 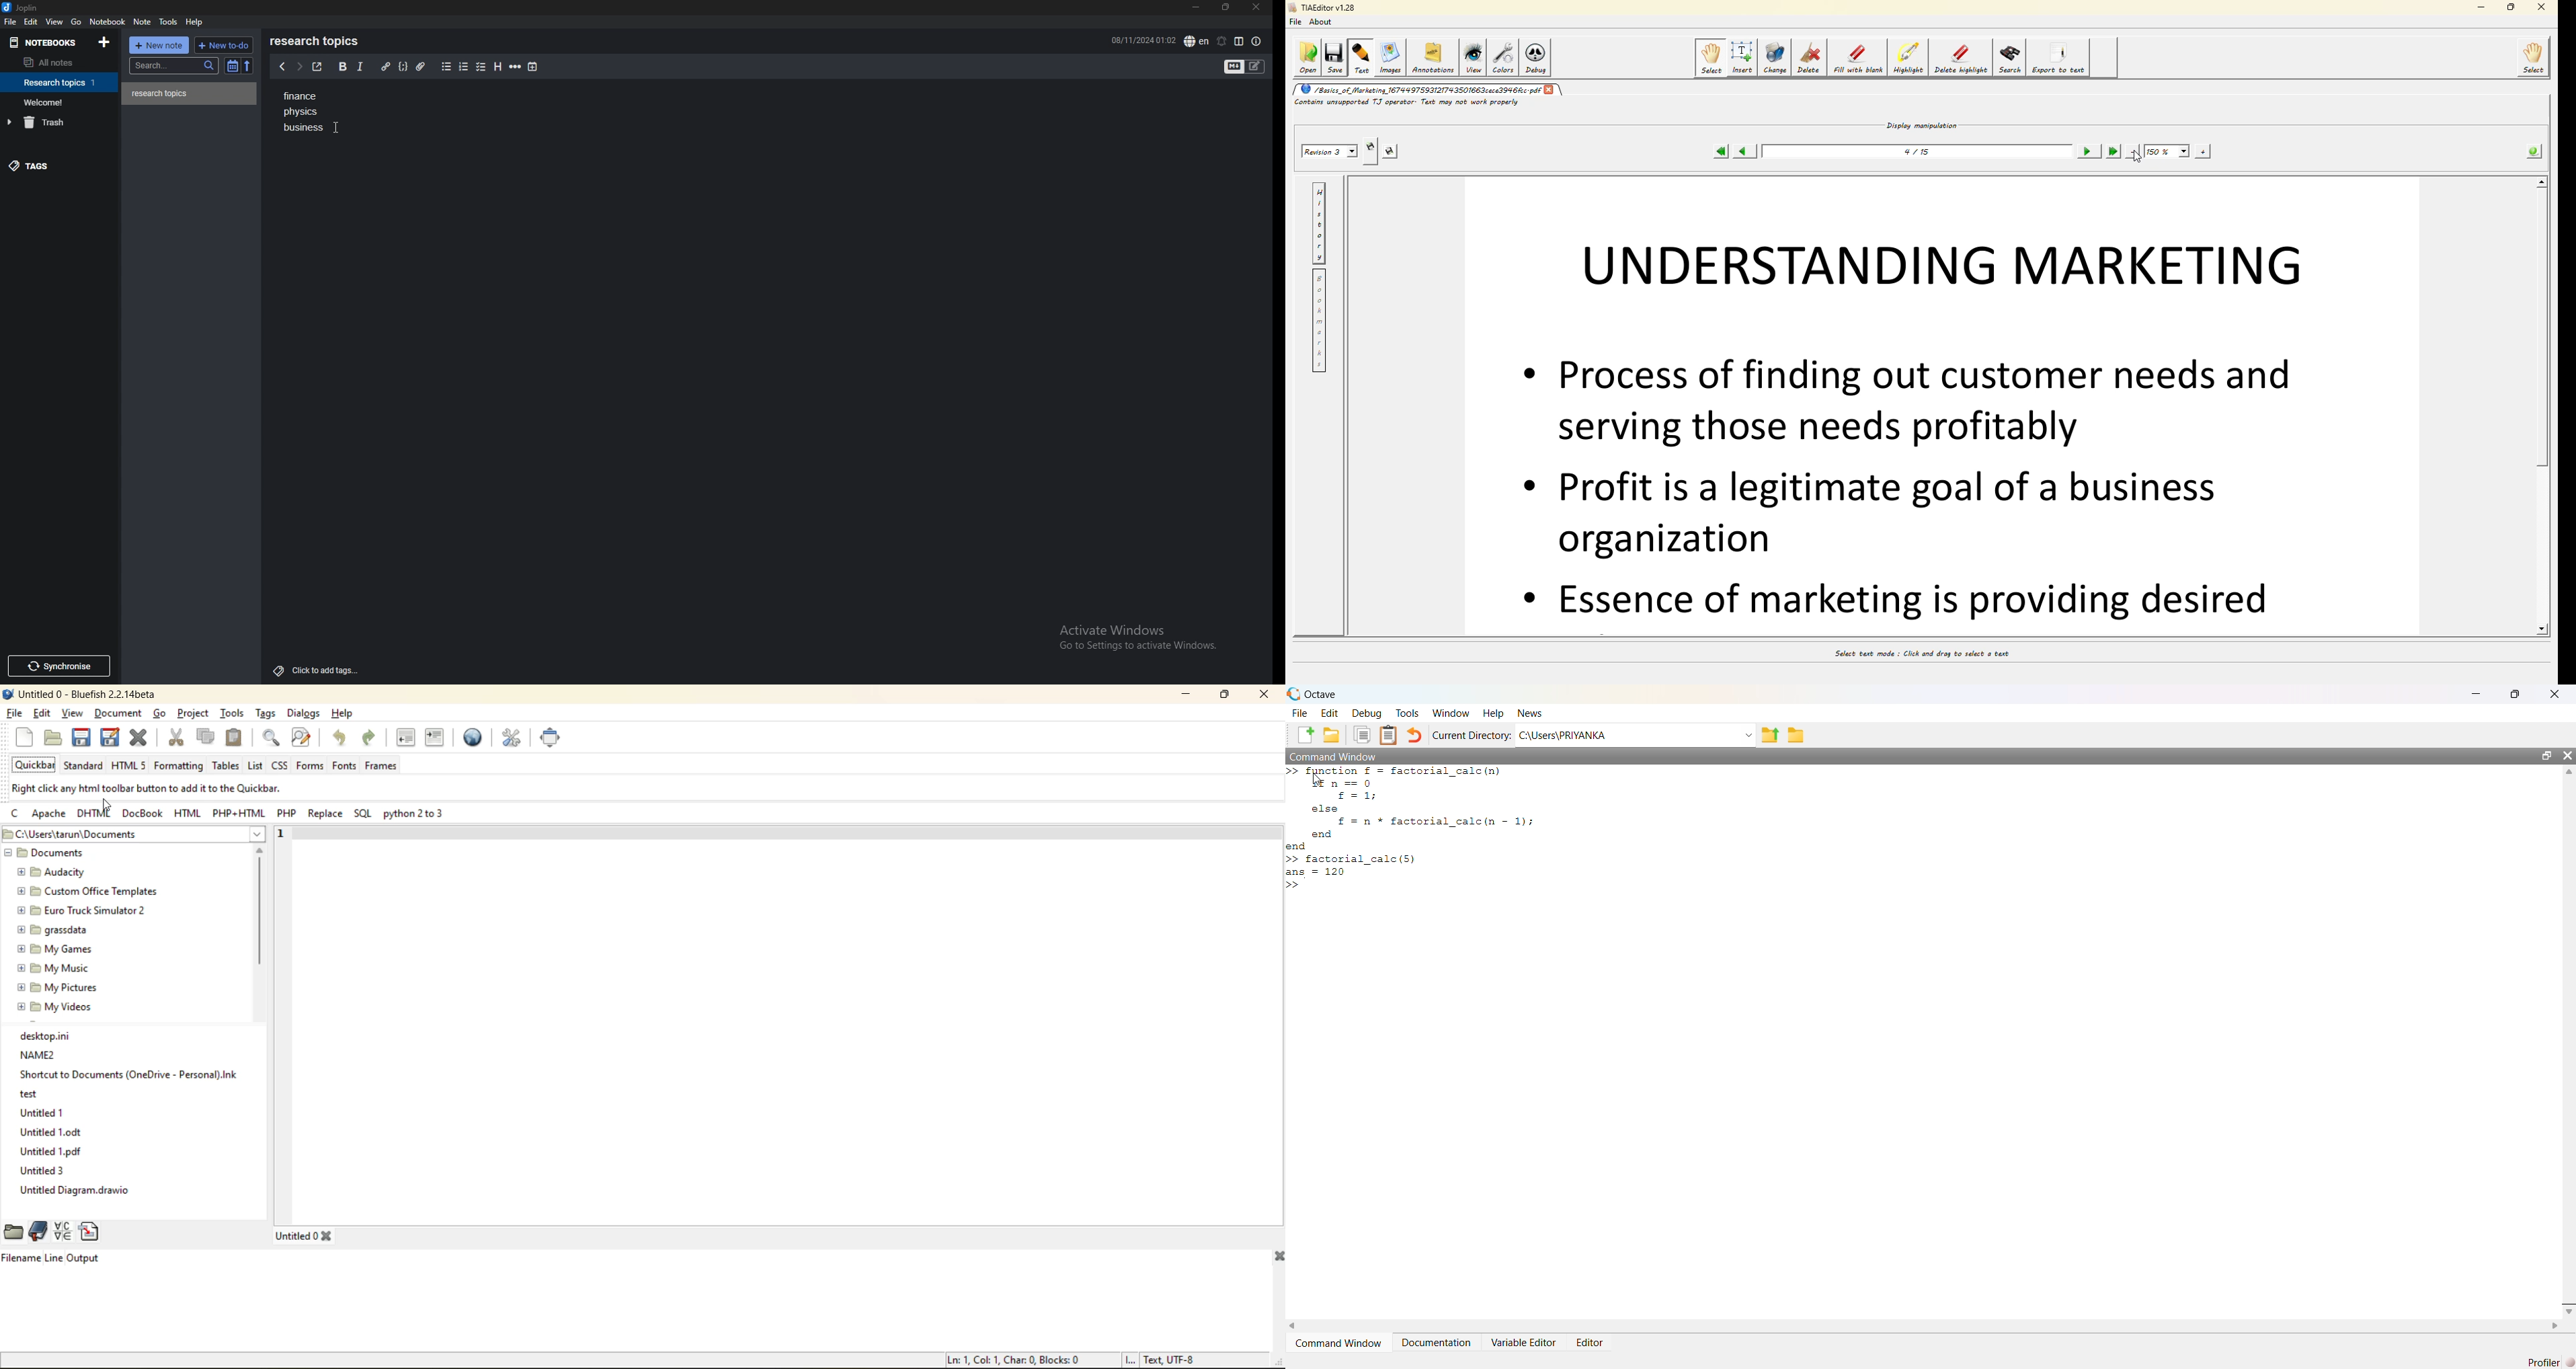 I want to click on notebook, so click(x=60, y=101).